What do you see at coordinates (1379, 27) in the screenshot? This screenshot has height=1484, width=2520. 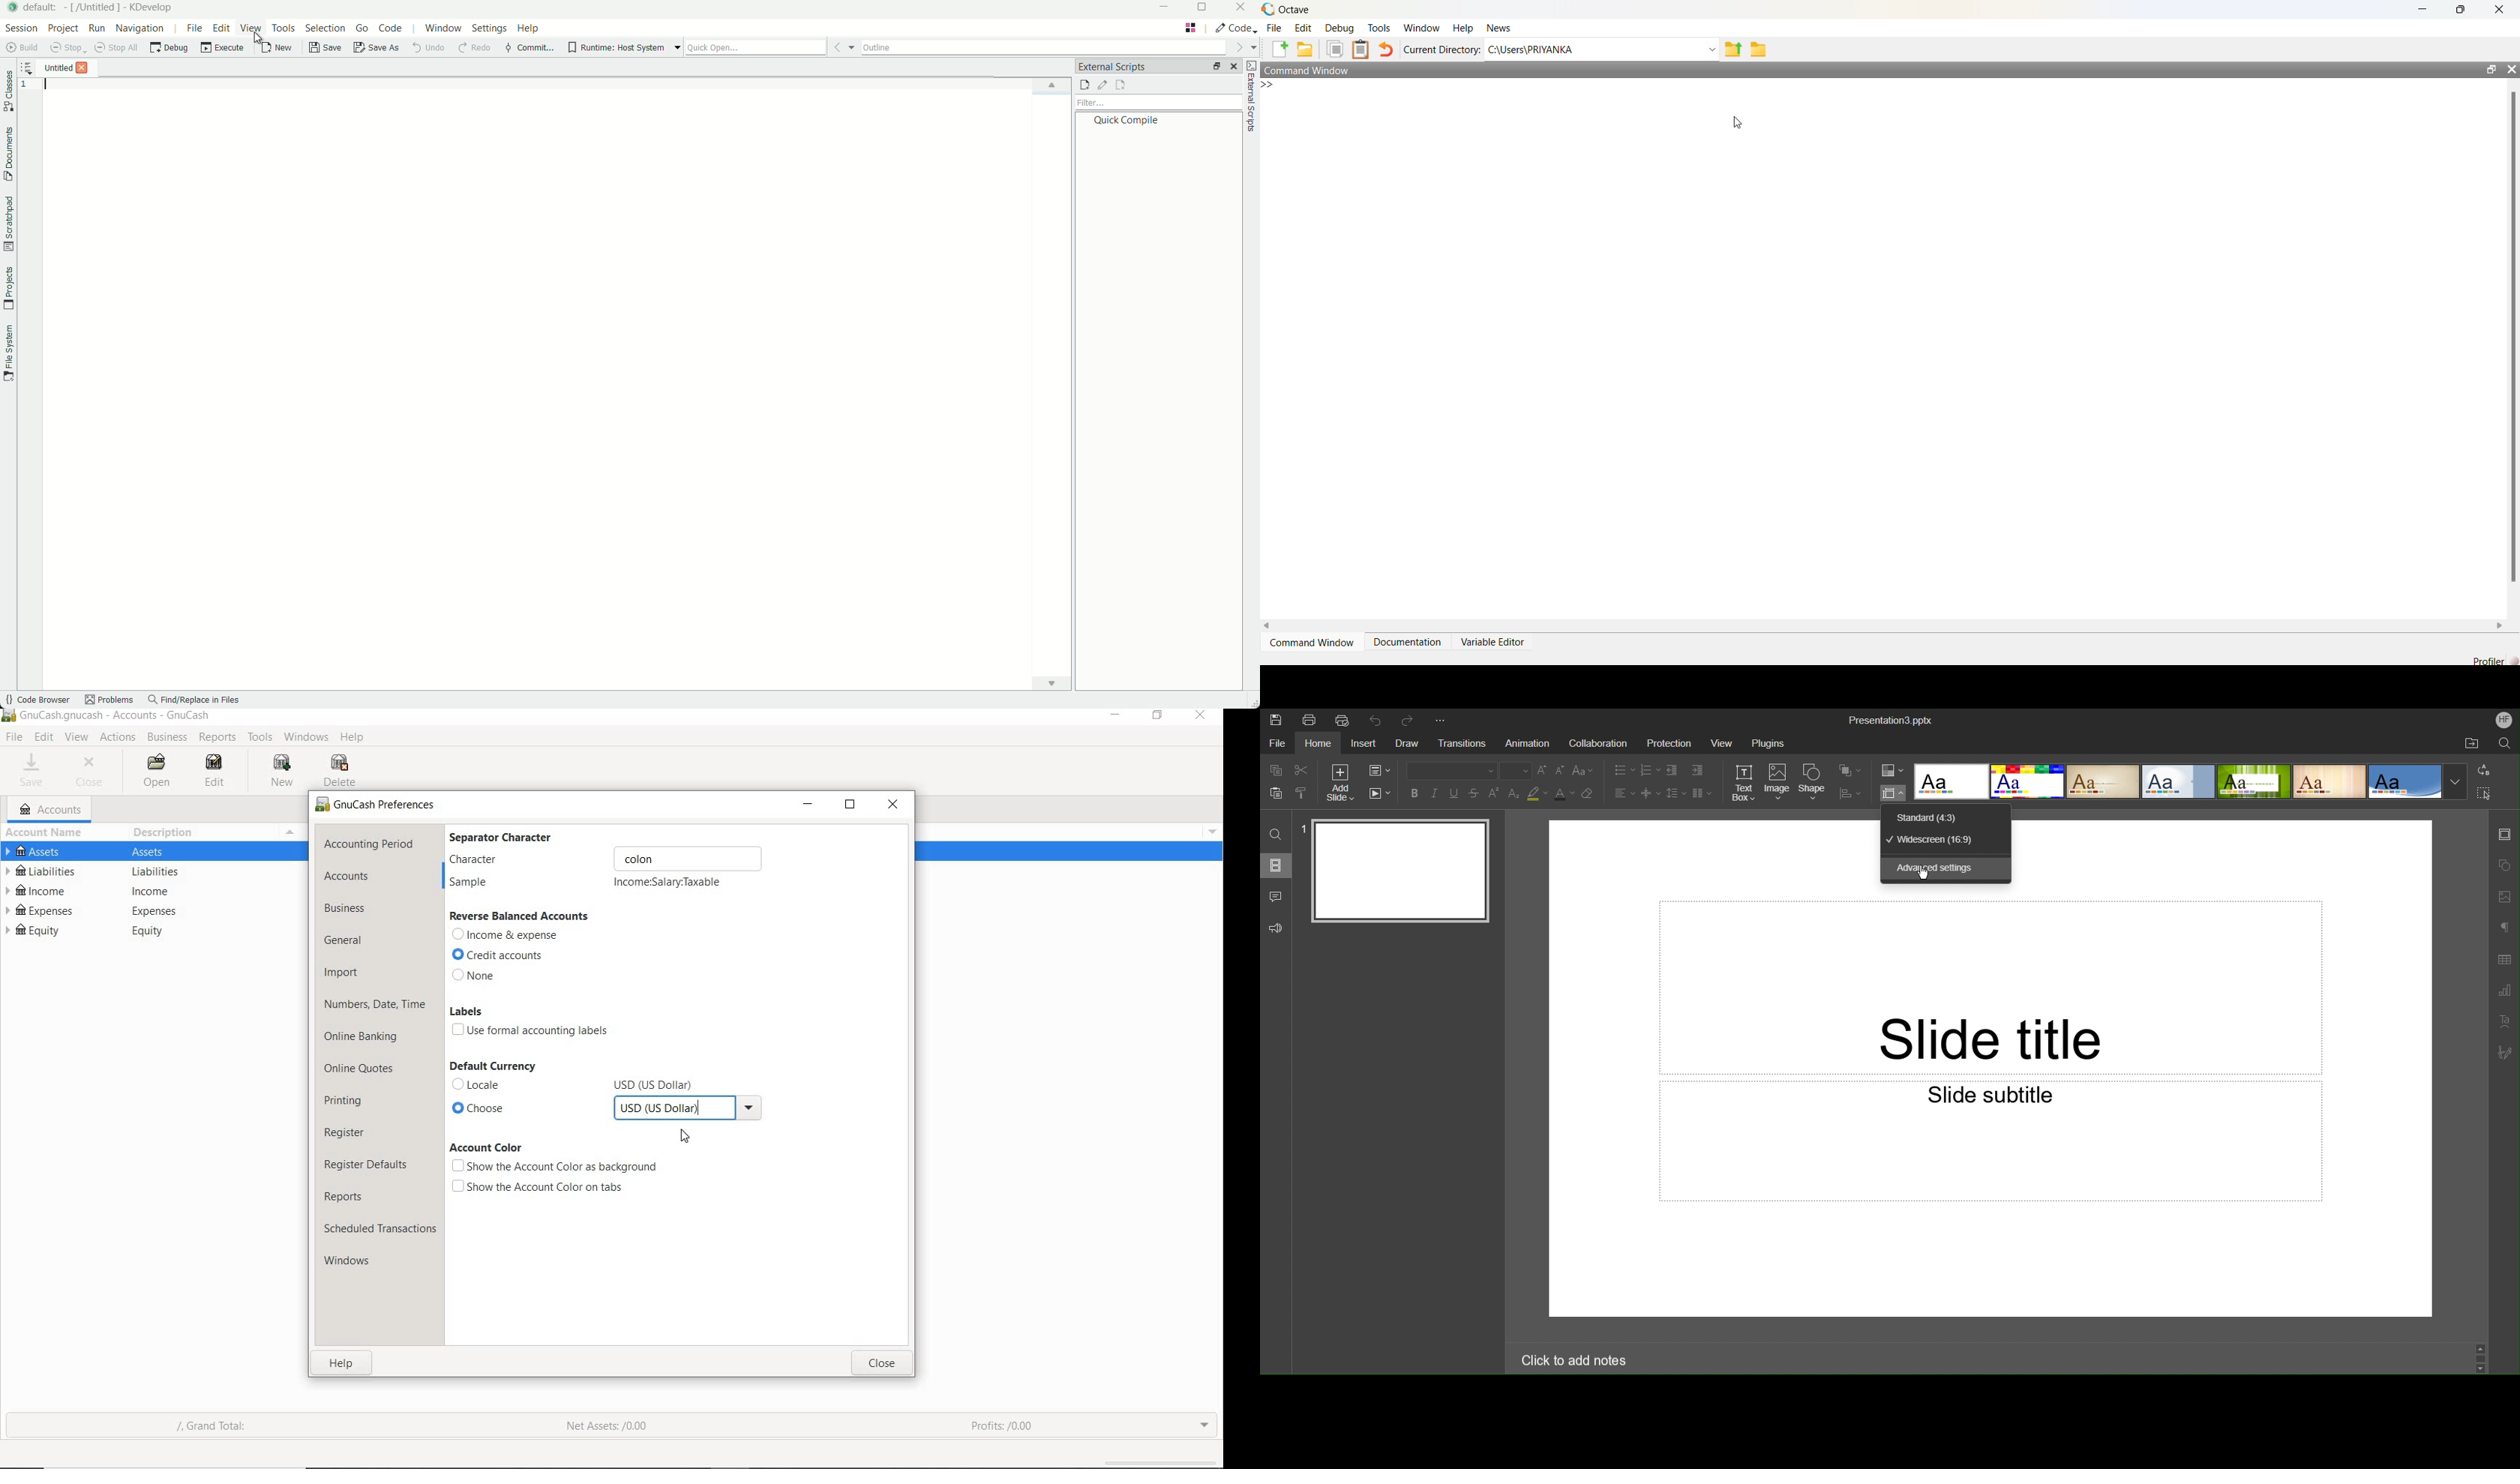 I see `Tools` at bounding box center [1379, 27].